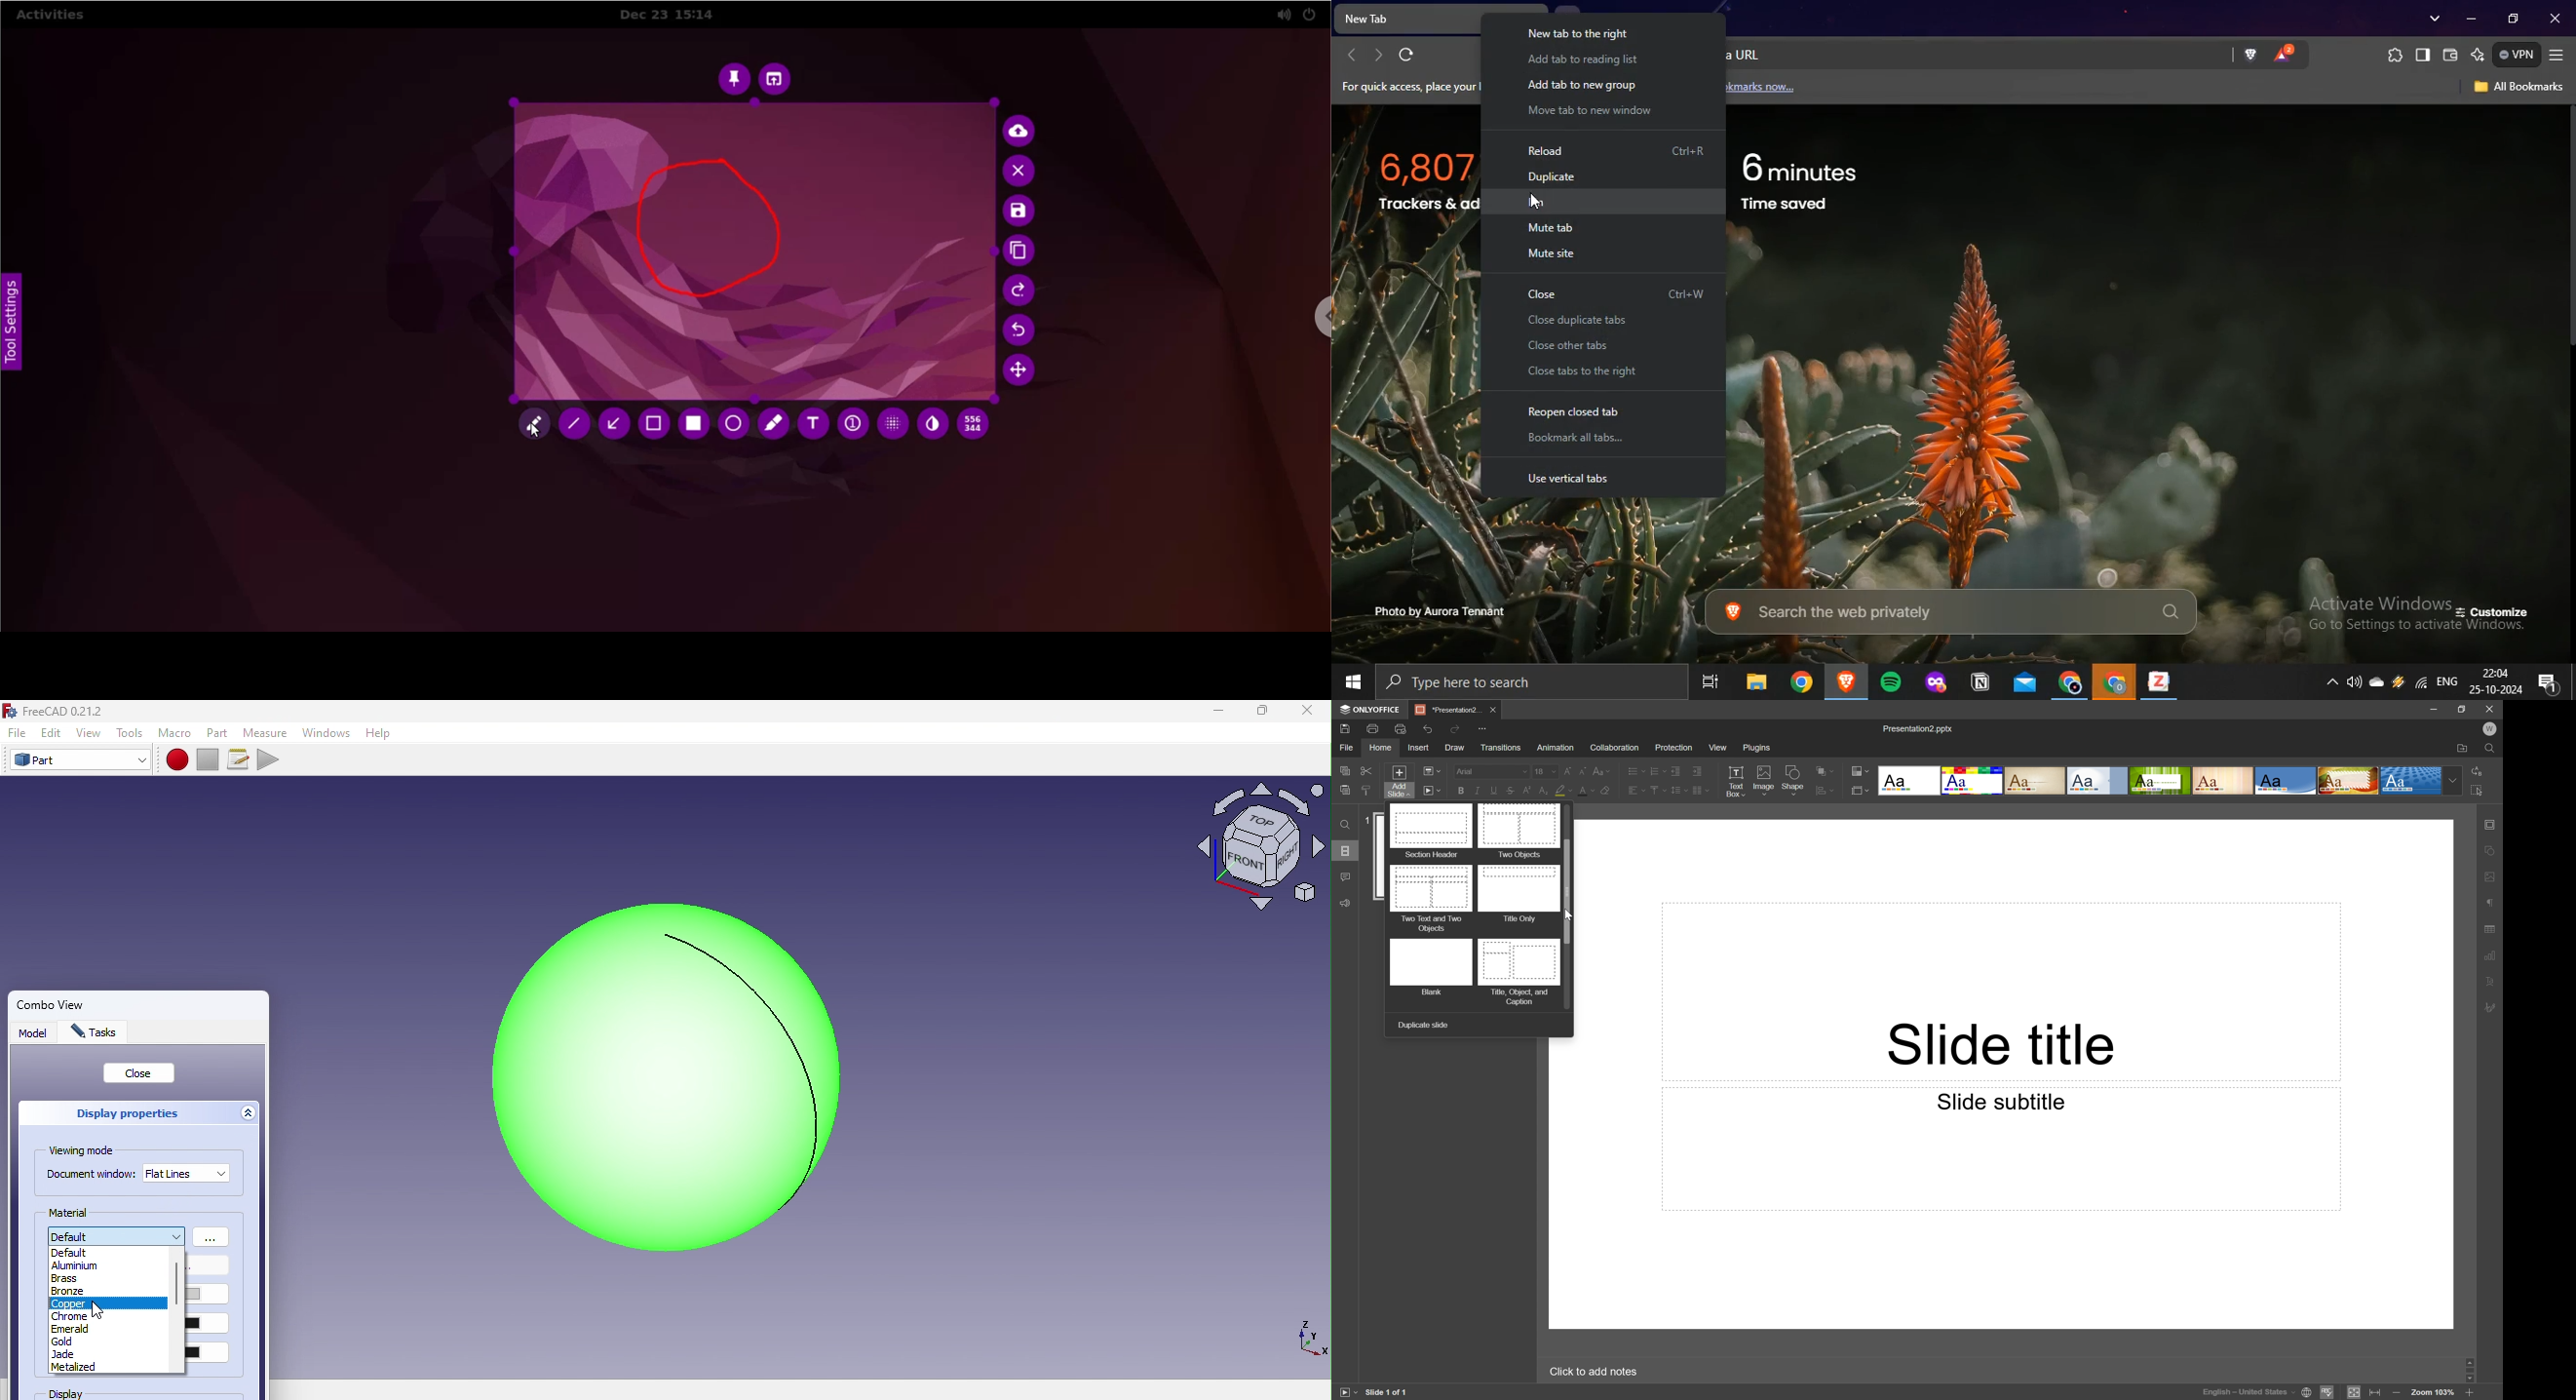 This screenshot has width=2576, height=1400. What do you see at coordinates (60, 1353) in the screenshot?
I see `Jade` at bounding box center [60, 1353].